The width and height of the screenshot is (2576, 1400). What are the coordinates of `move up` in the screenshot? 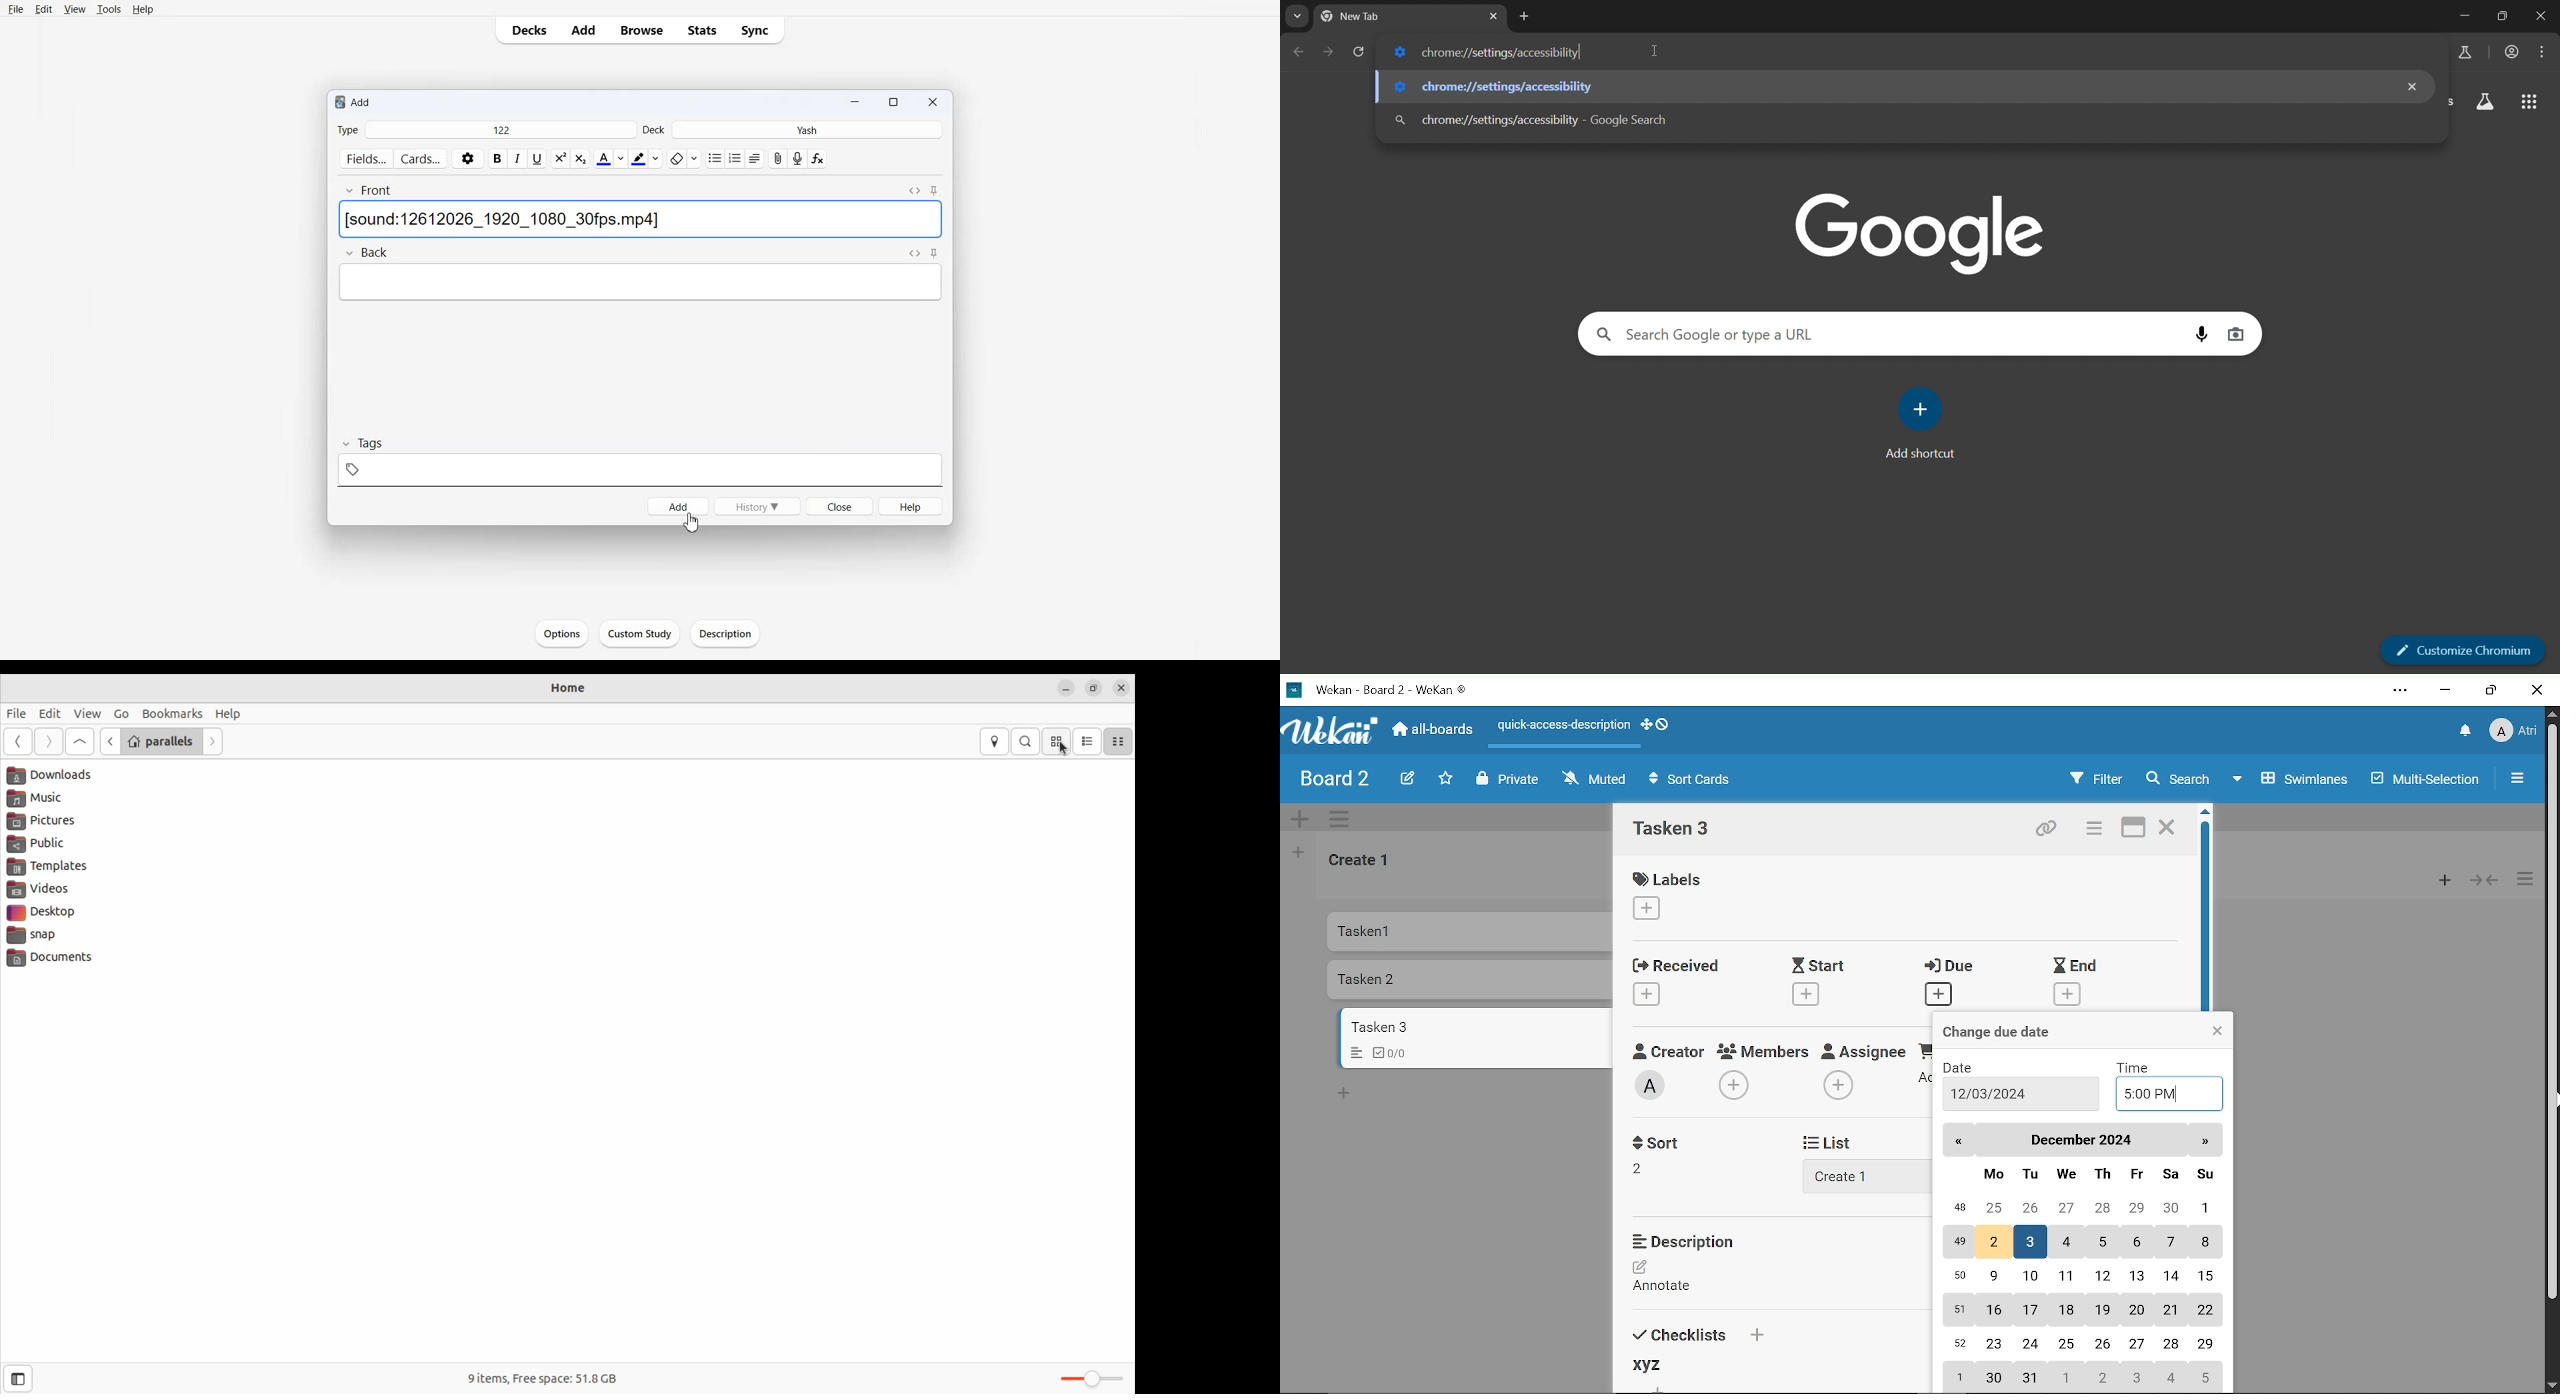 It's located at (2210, 813).